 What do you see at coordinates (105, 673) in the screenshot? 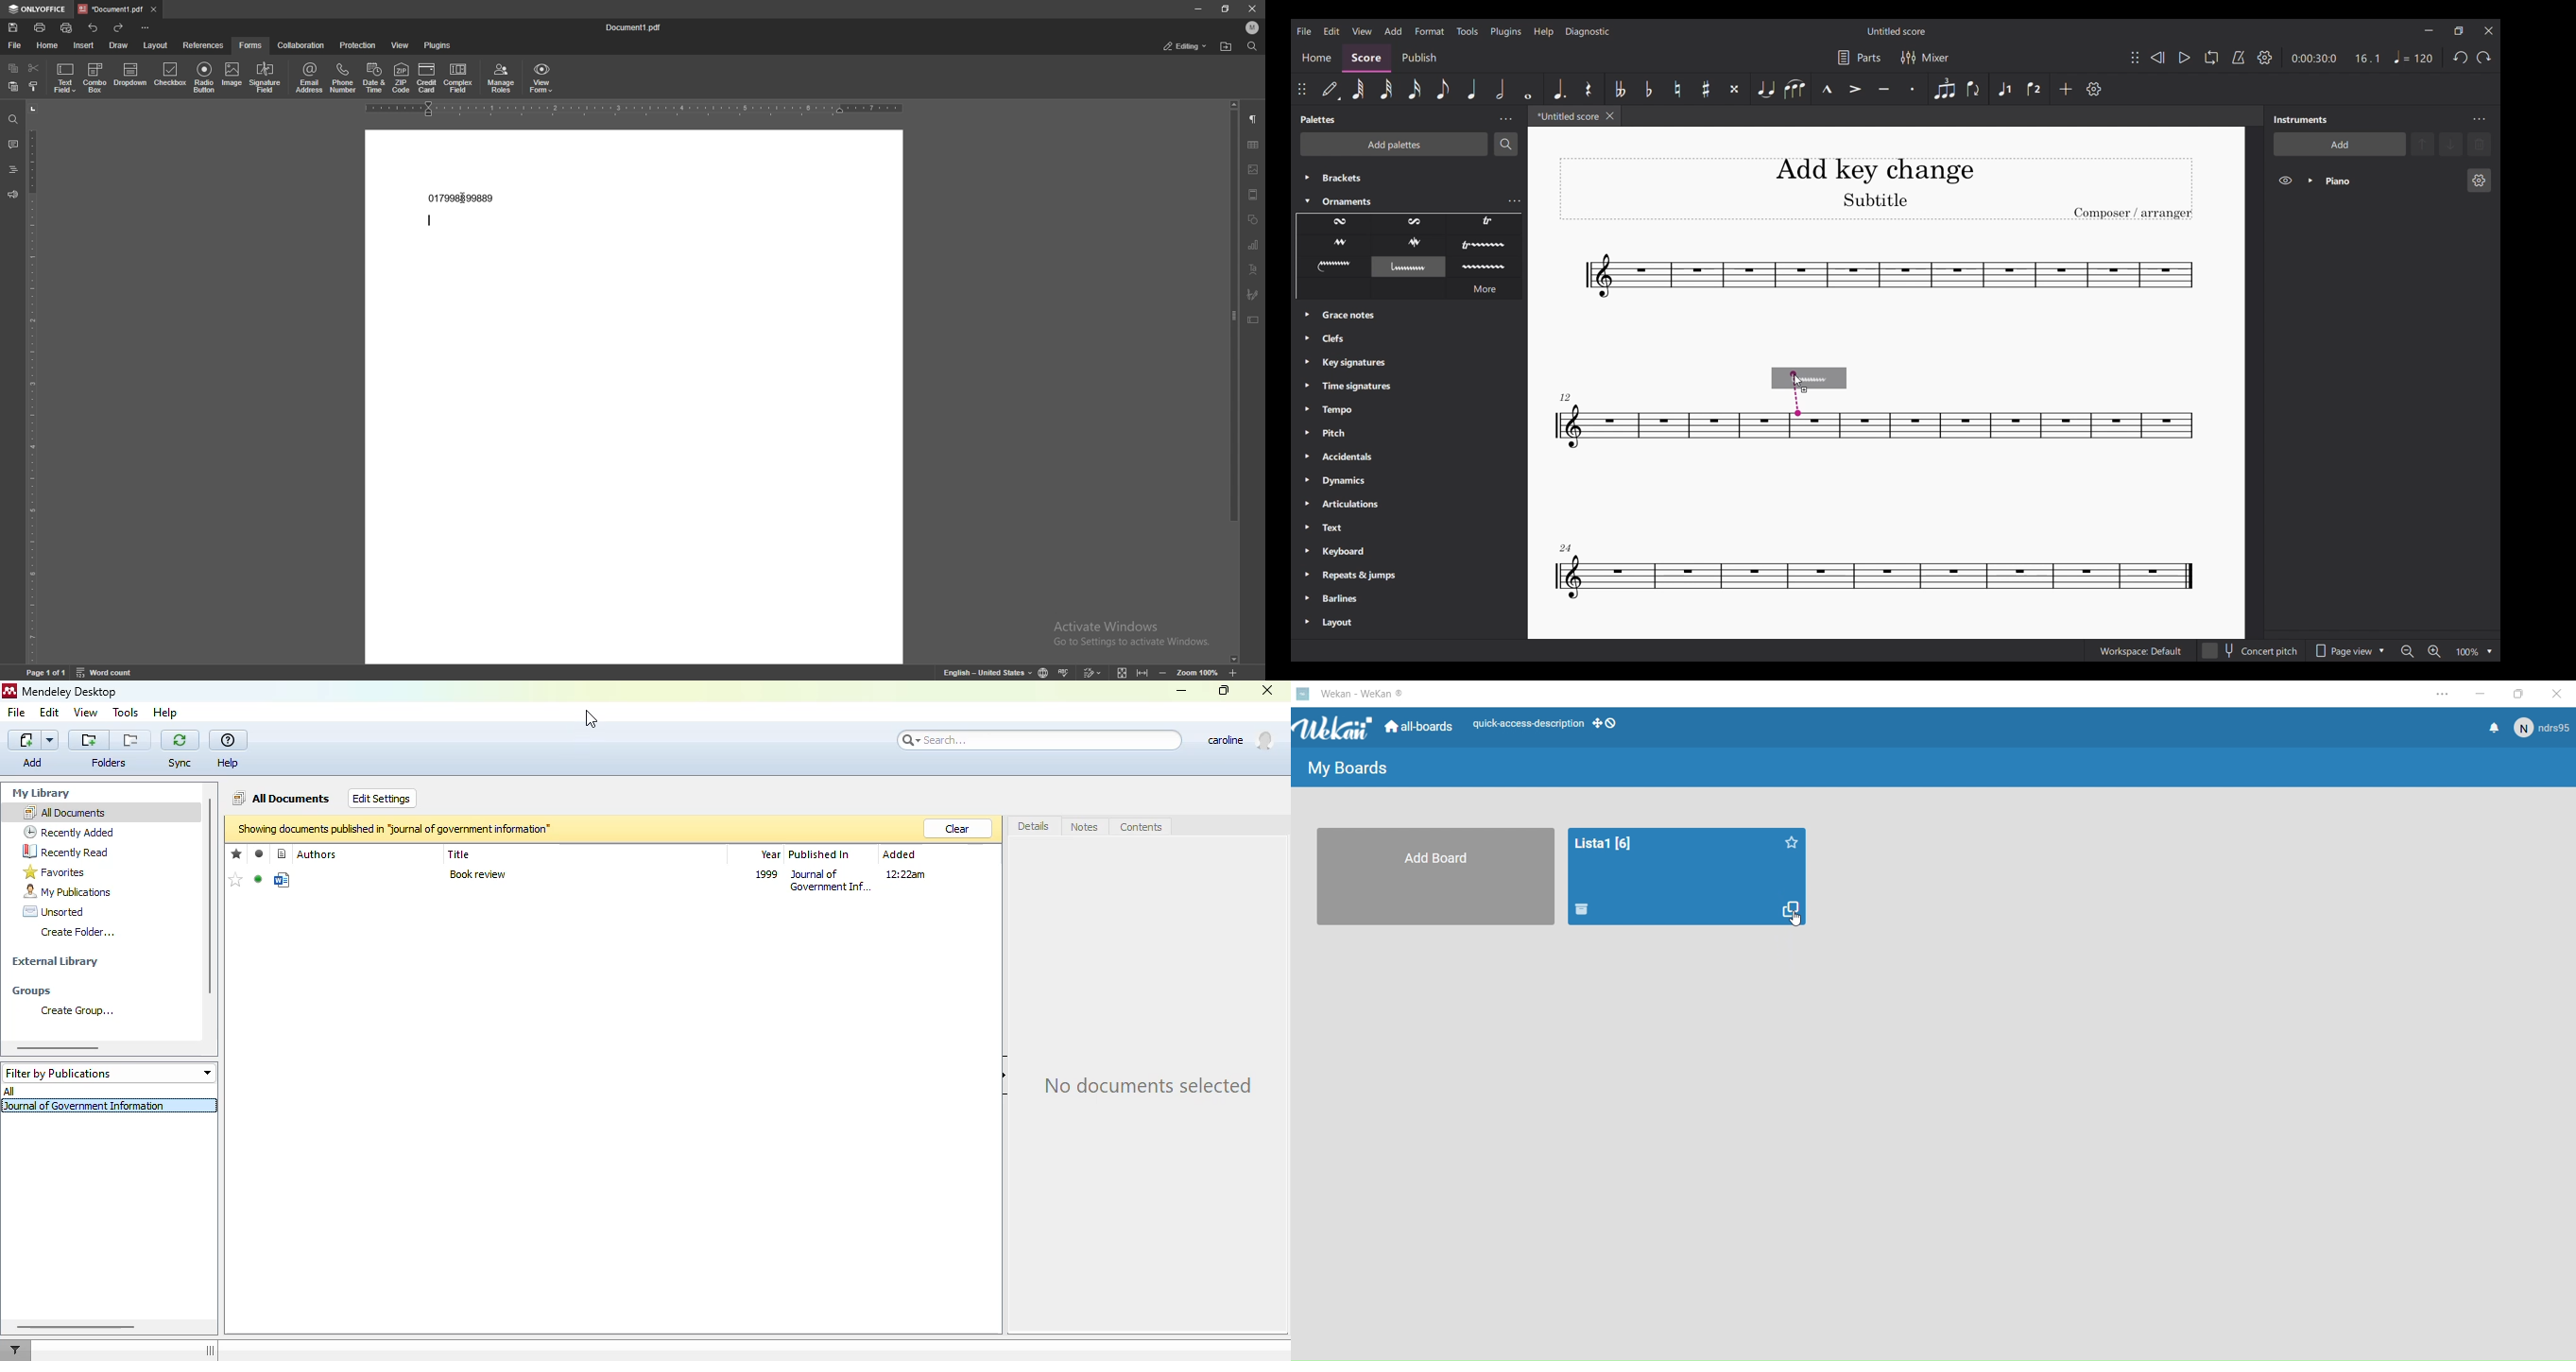
I see `word count` at bounding box center [105, 673].